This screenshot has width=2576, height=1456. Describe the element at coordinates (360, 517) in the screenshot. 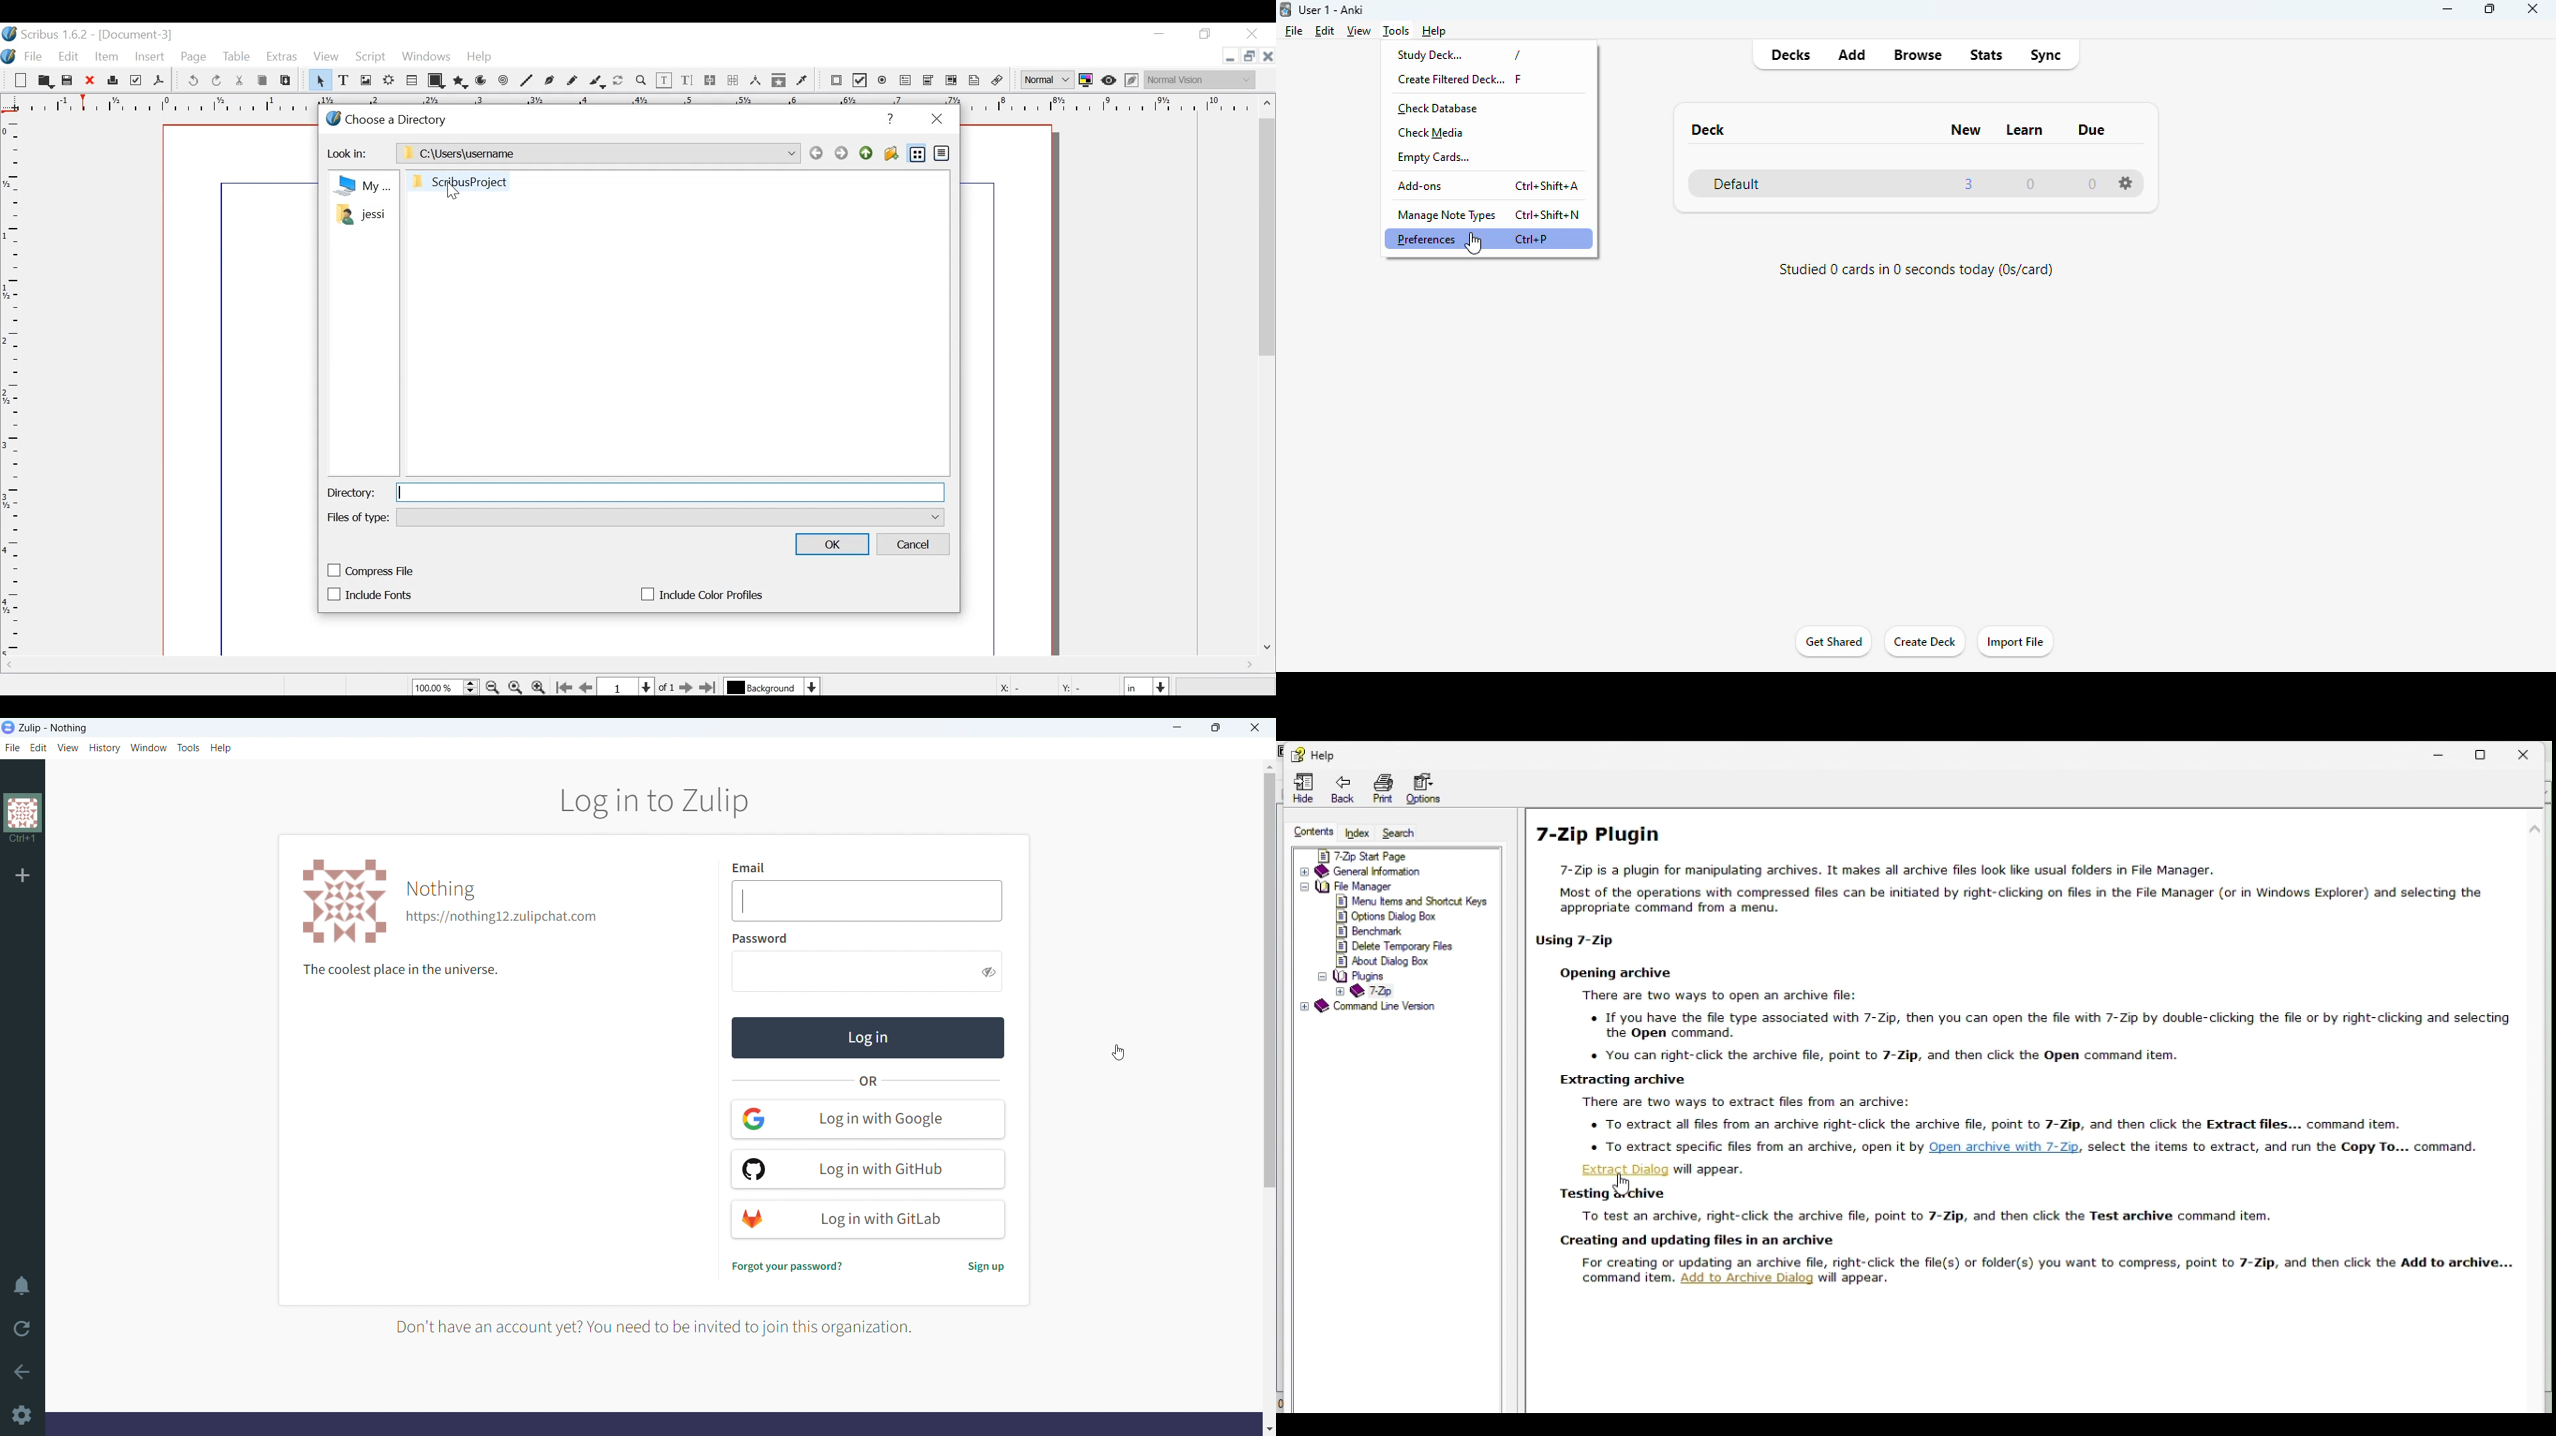

I see `Files of type` at that location.